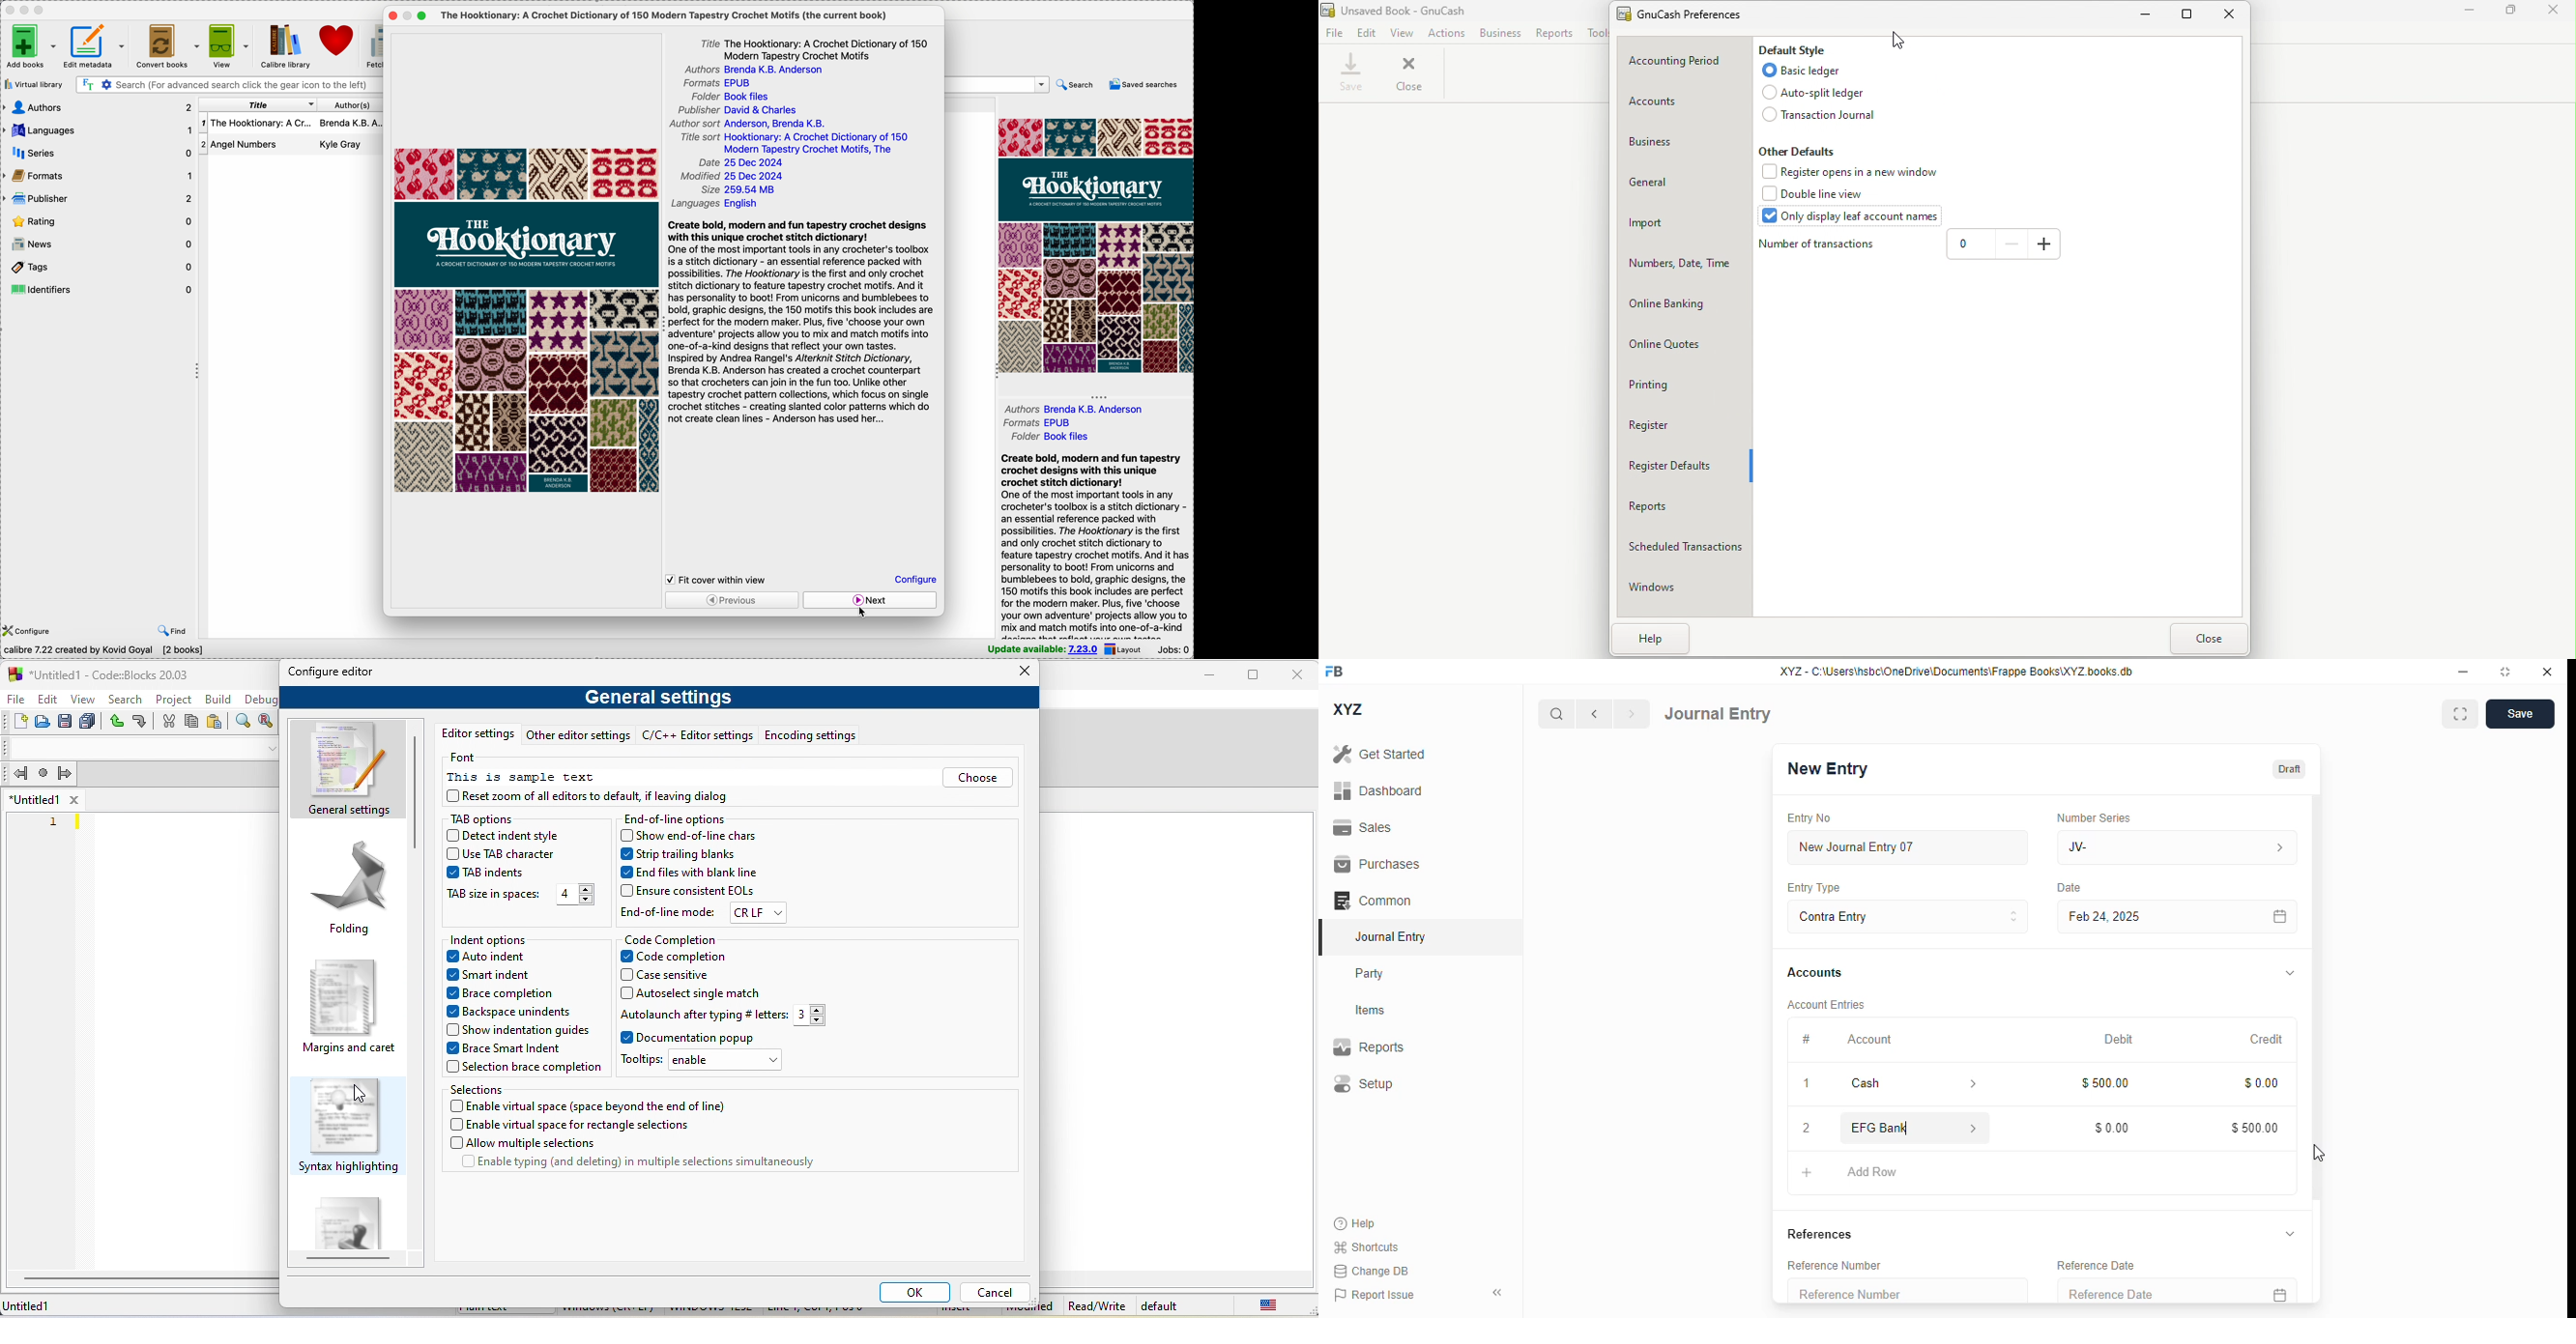 Image resolution: width=2576 pixels, height=1344 pixels. What do you see at coordinates (65, 721) in the screenshot?
I see `save` at bounding box center [65, 721].